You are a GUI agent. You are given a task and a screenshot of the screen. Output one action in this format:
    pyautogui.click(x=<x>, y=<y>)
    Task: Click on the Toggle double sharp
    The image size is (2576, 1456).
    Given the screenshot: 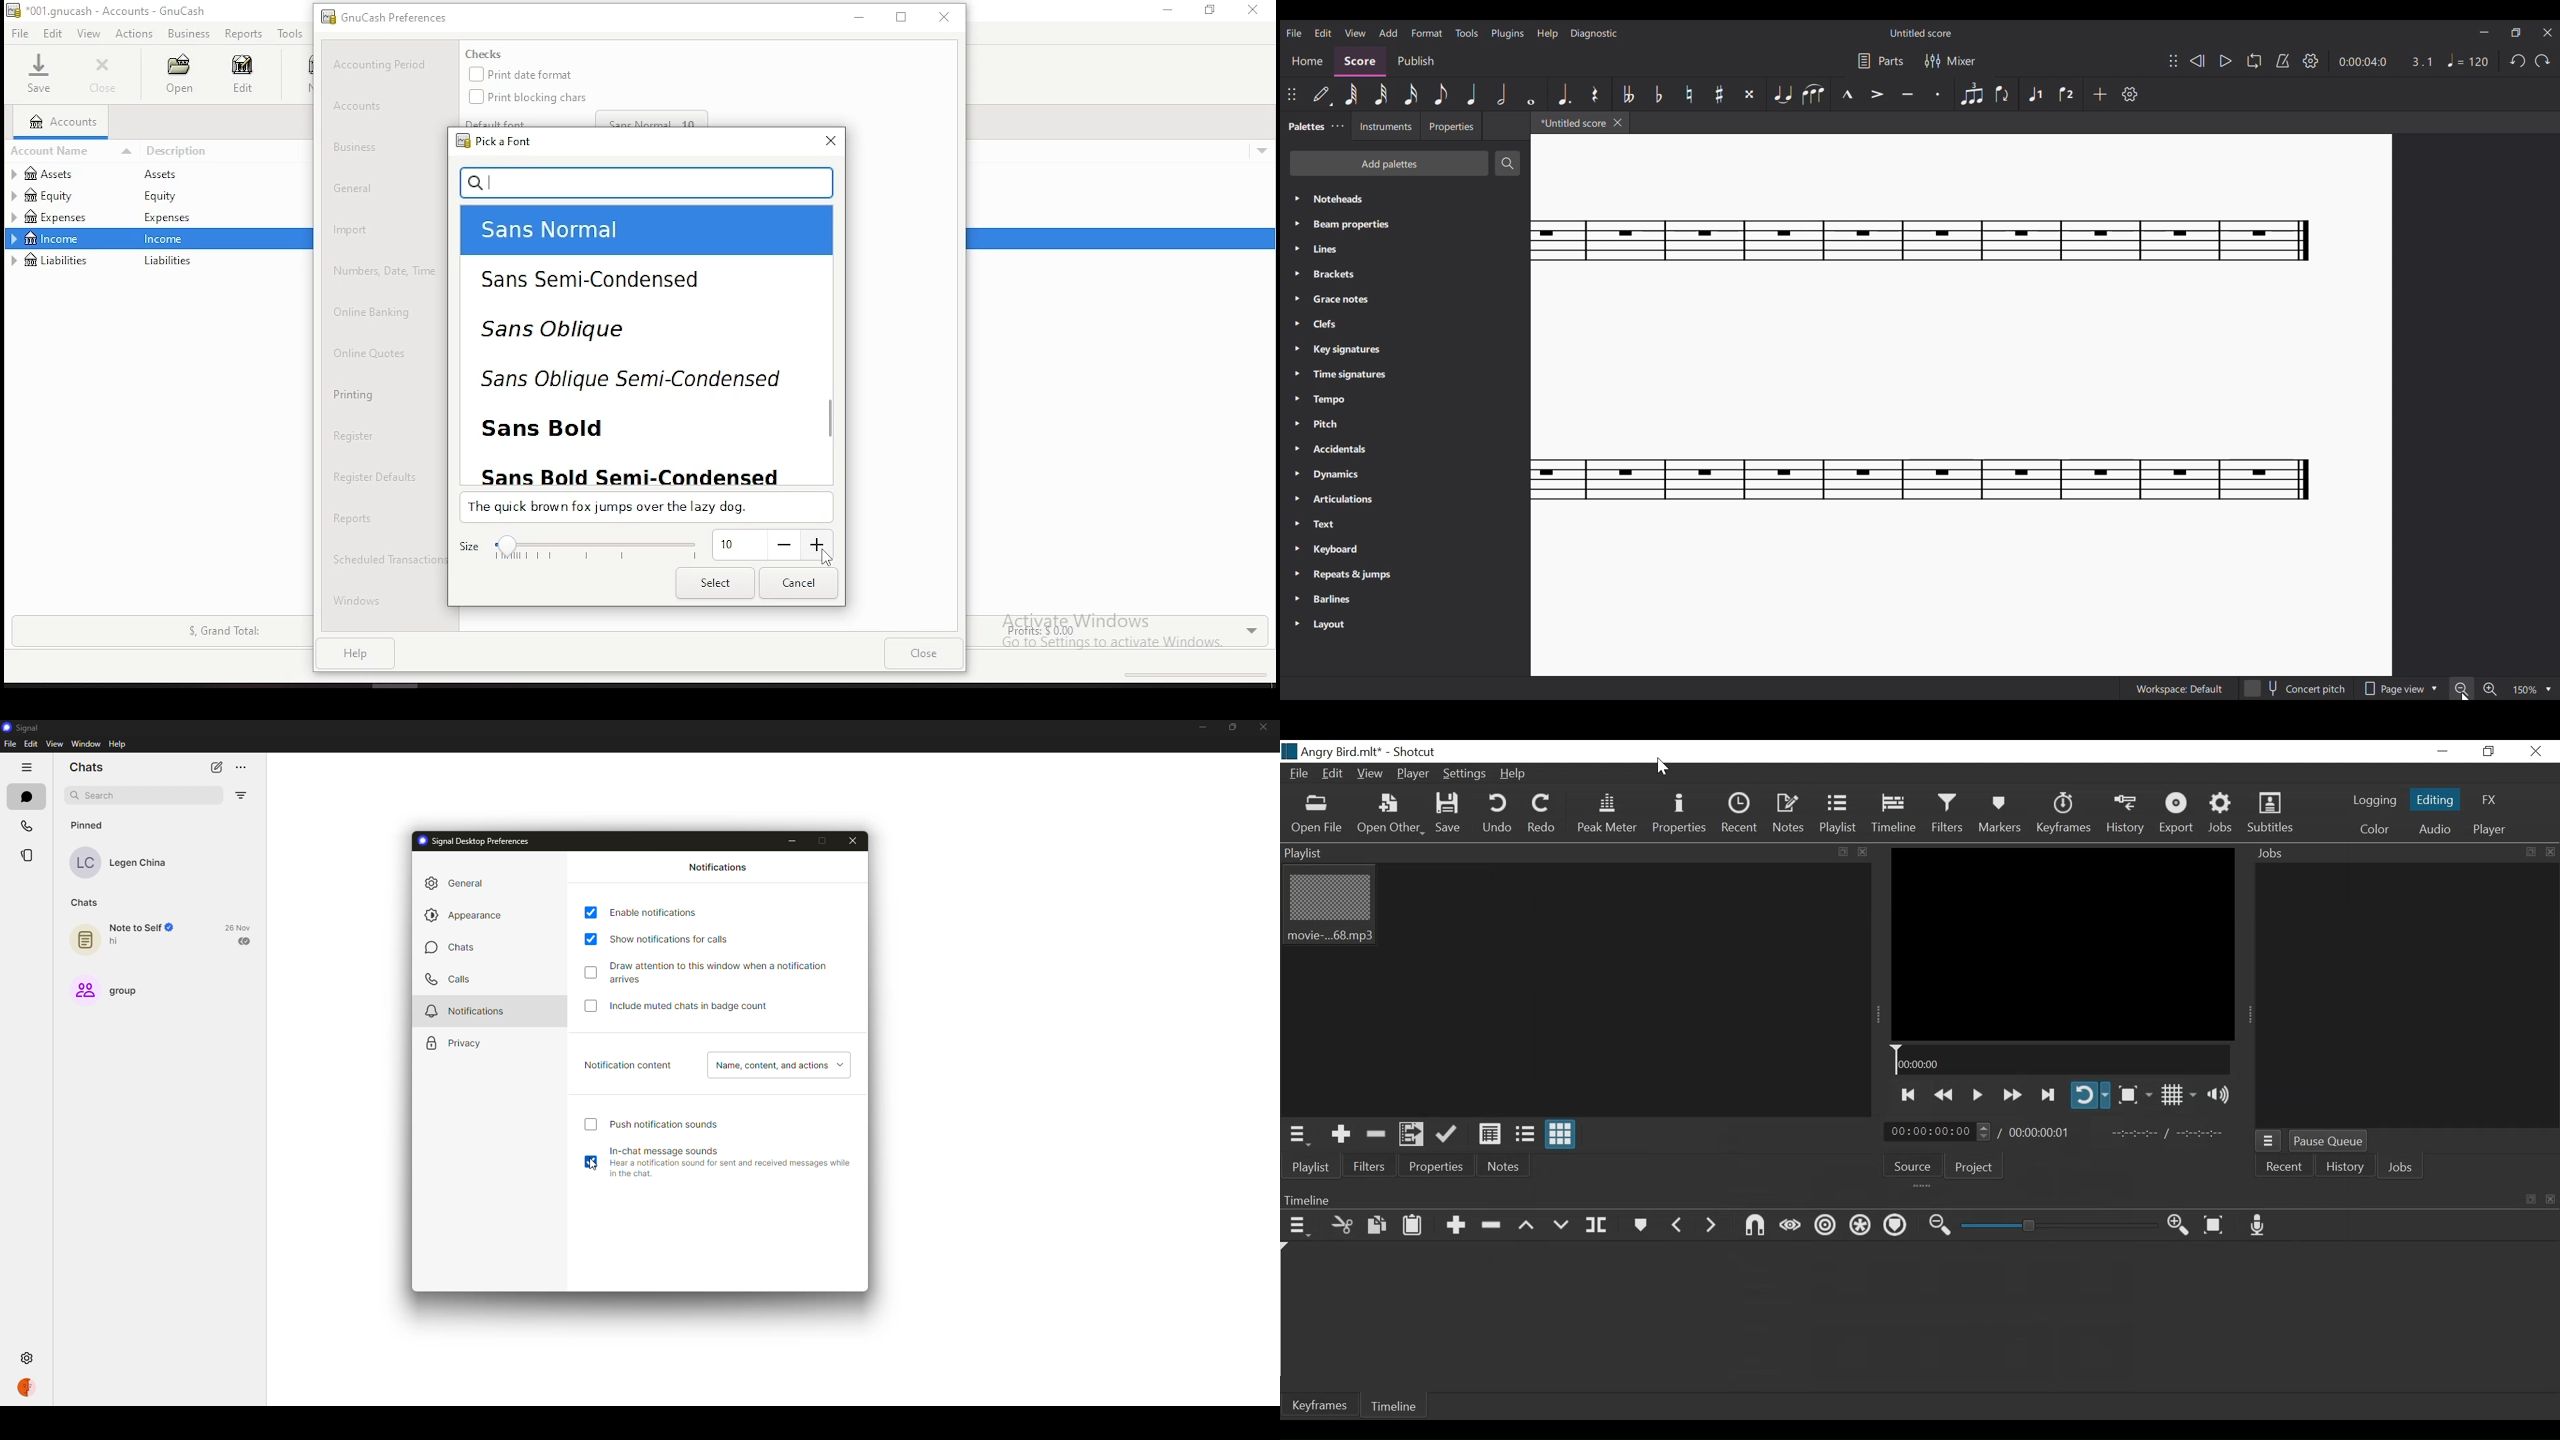 What is the action you would take?
    pyautogui.click(x=1749, y=94)
    